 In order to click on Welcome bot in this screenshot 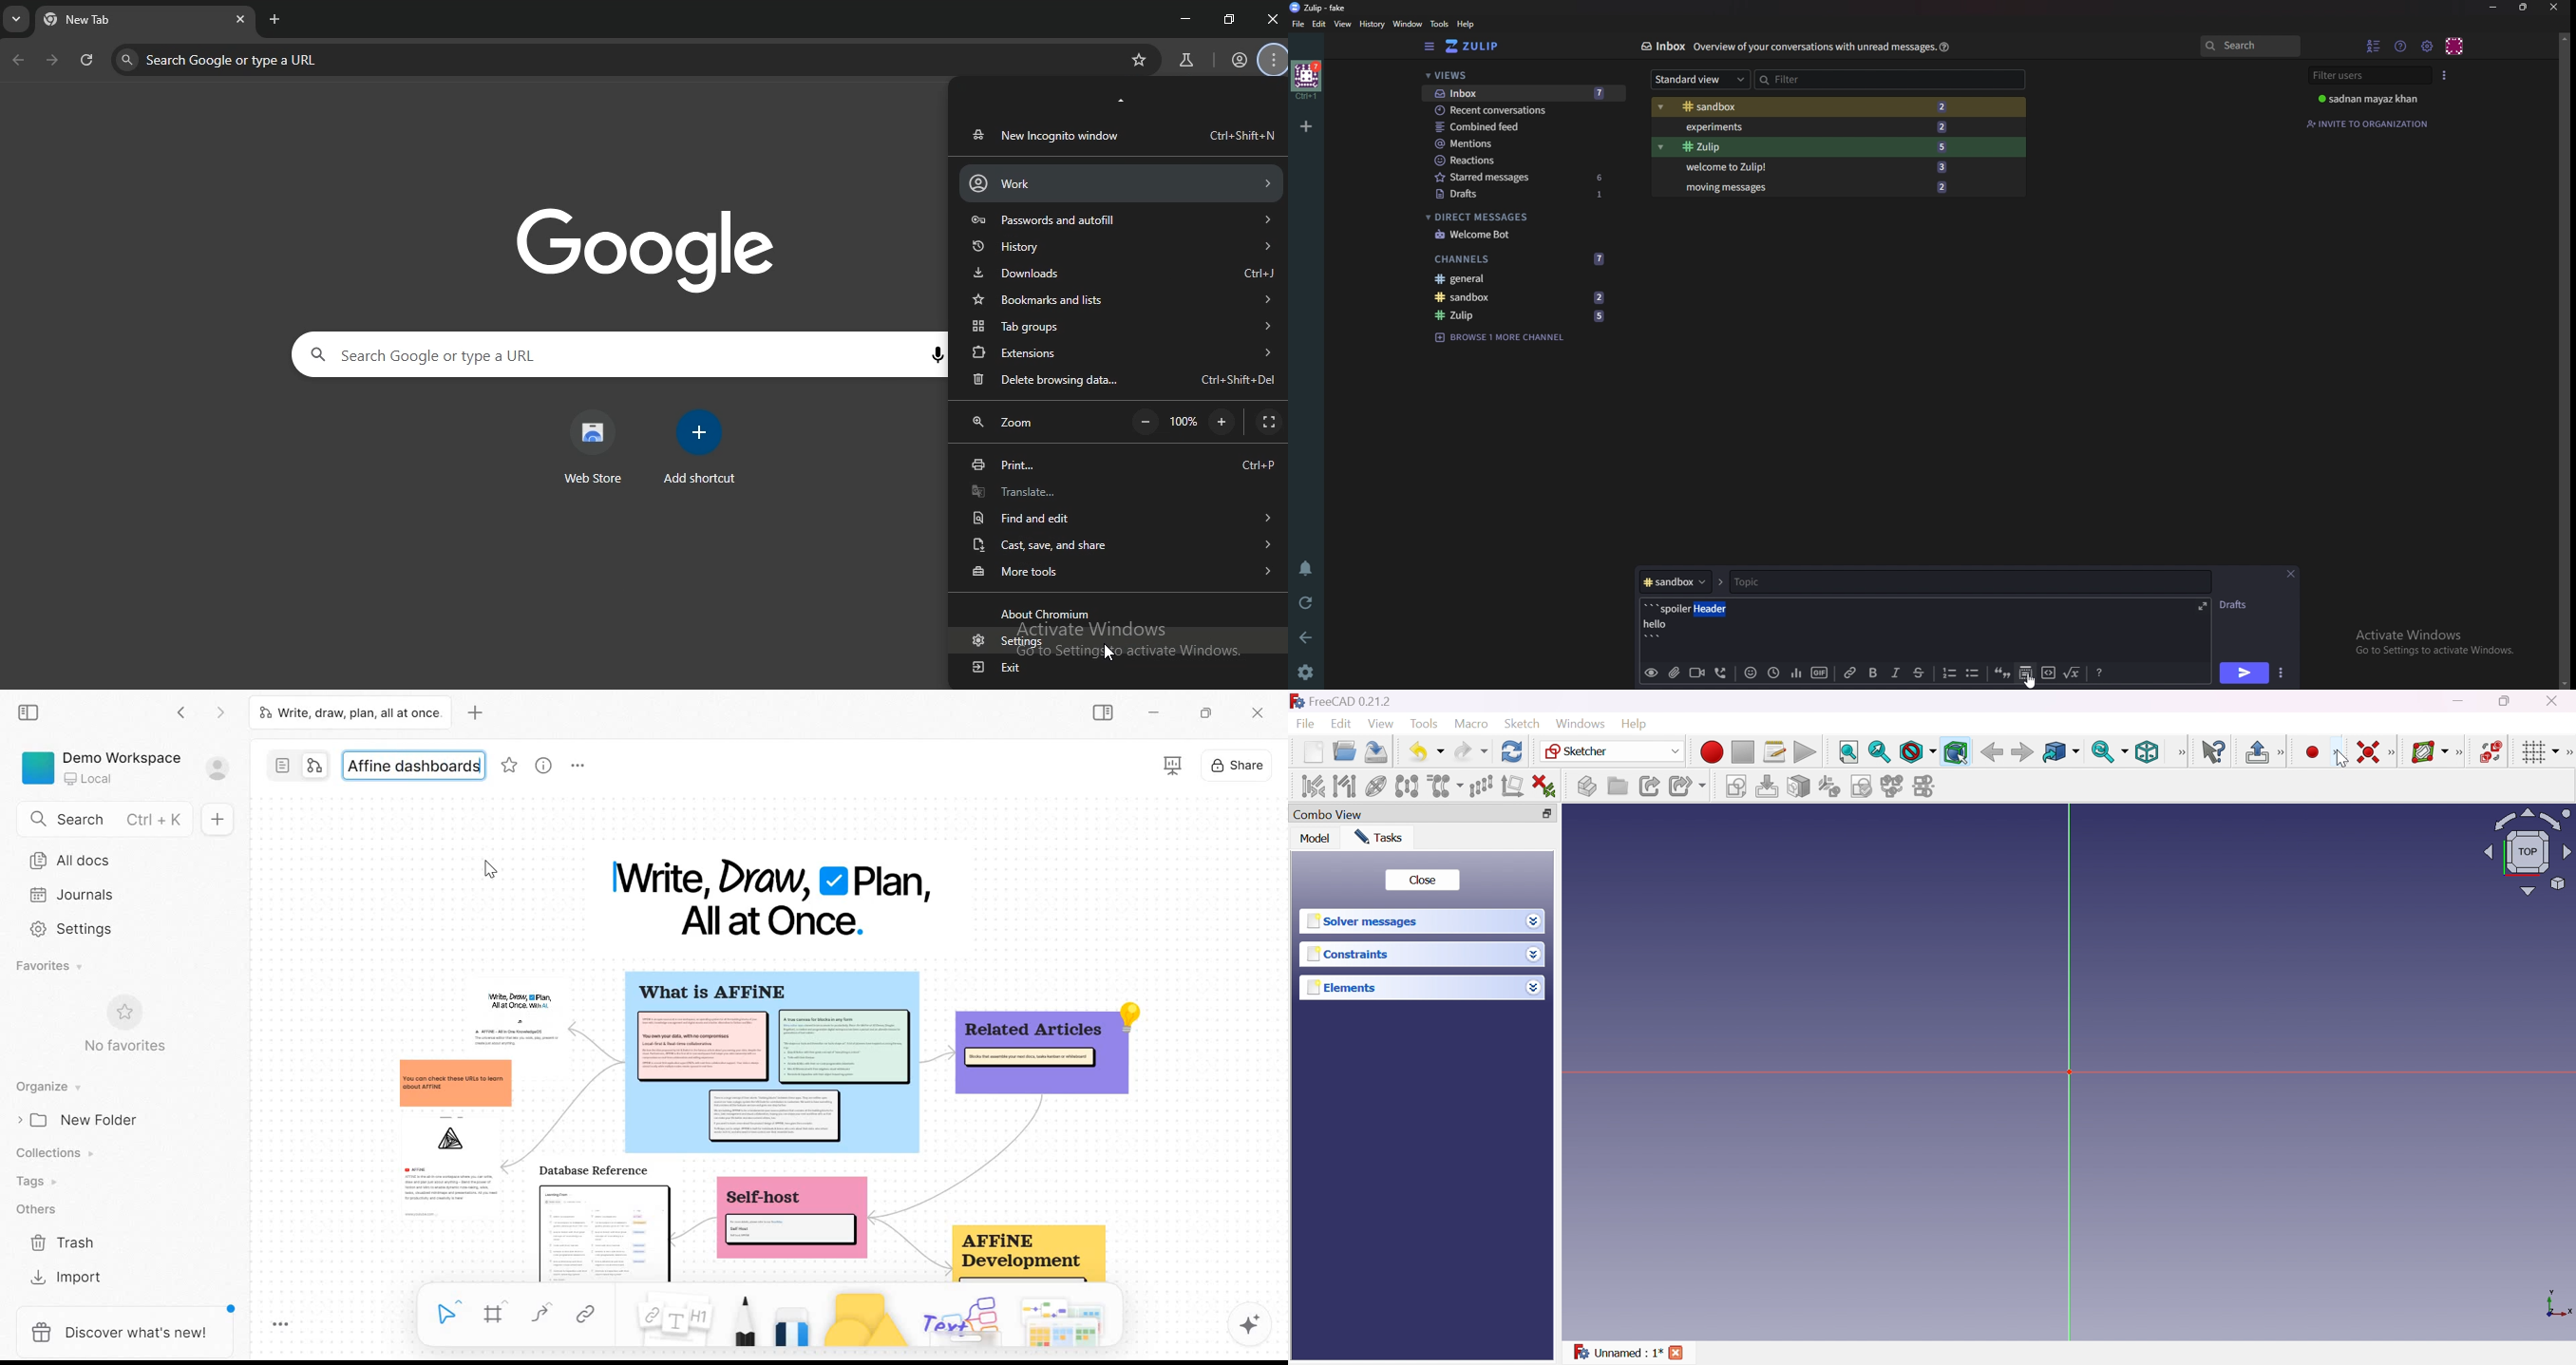, I will do `click(1519, 235)`.